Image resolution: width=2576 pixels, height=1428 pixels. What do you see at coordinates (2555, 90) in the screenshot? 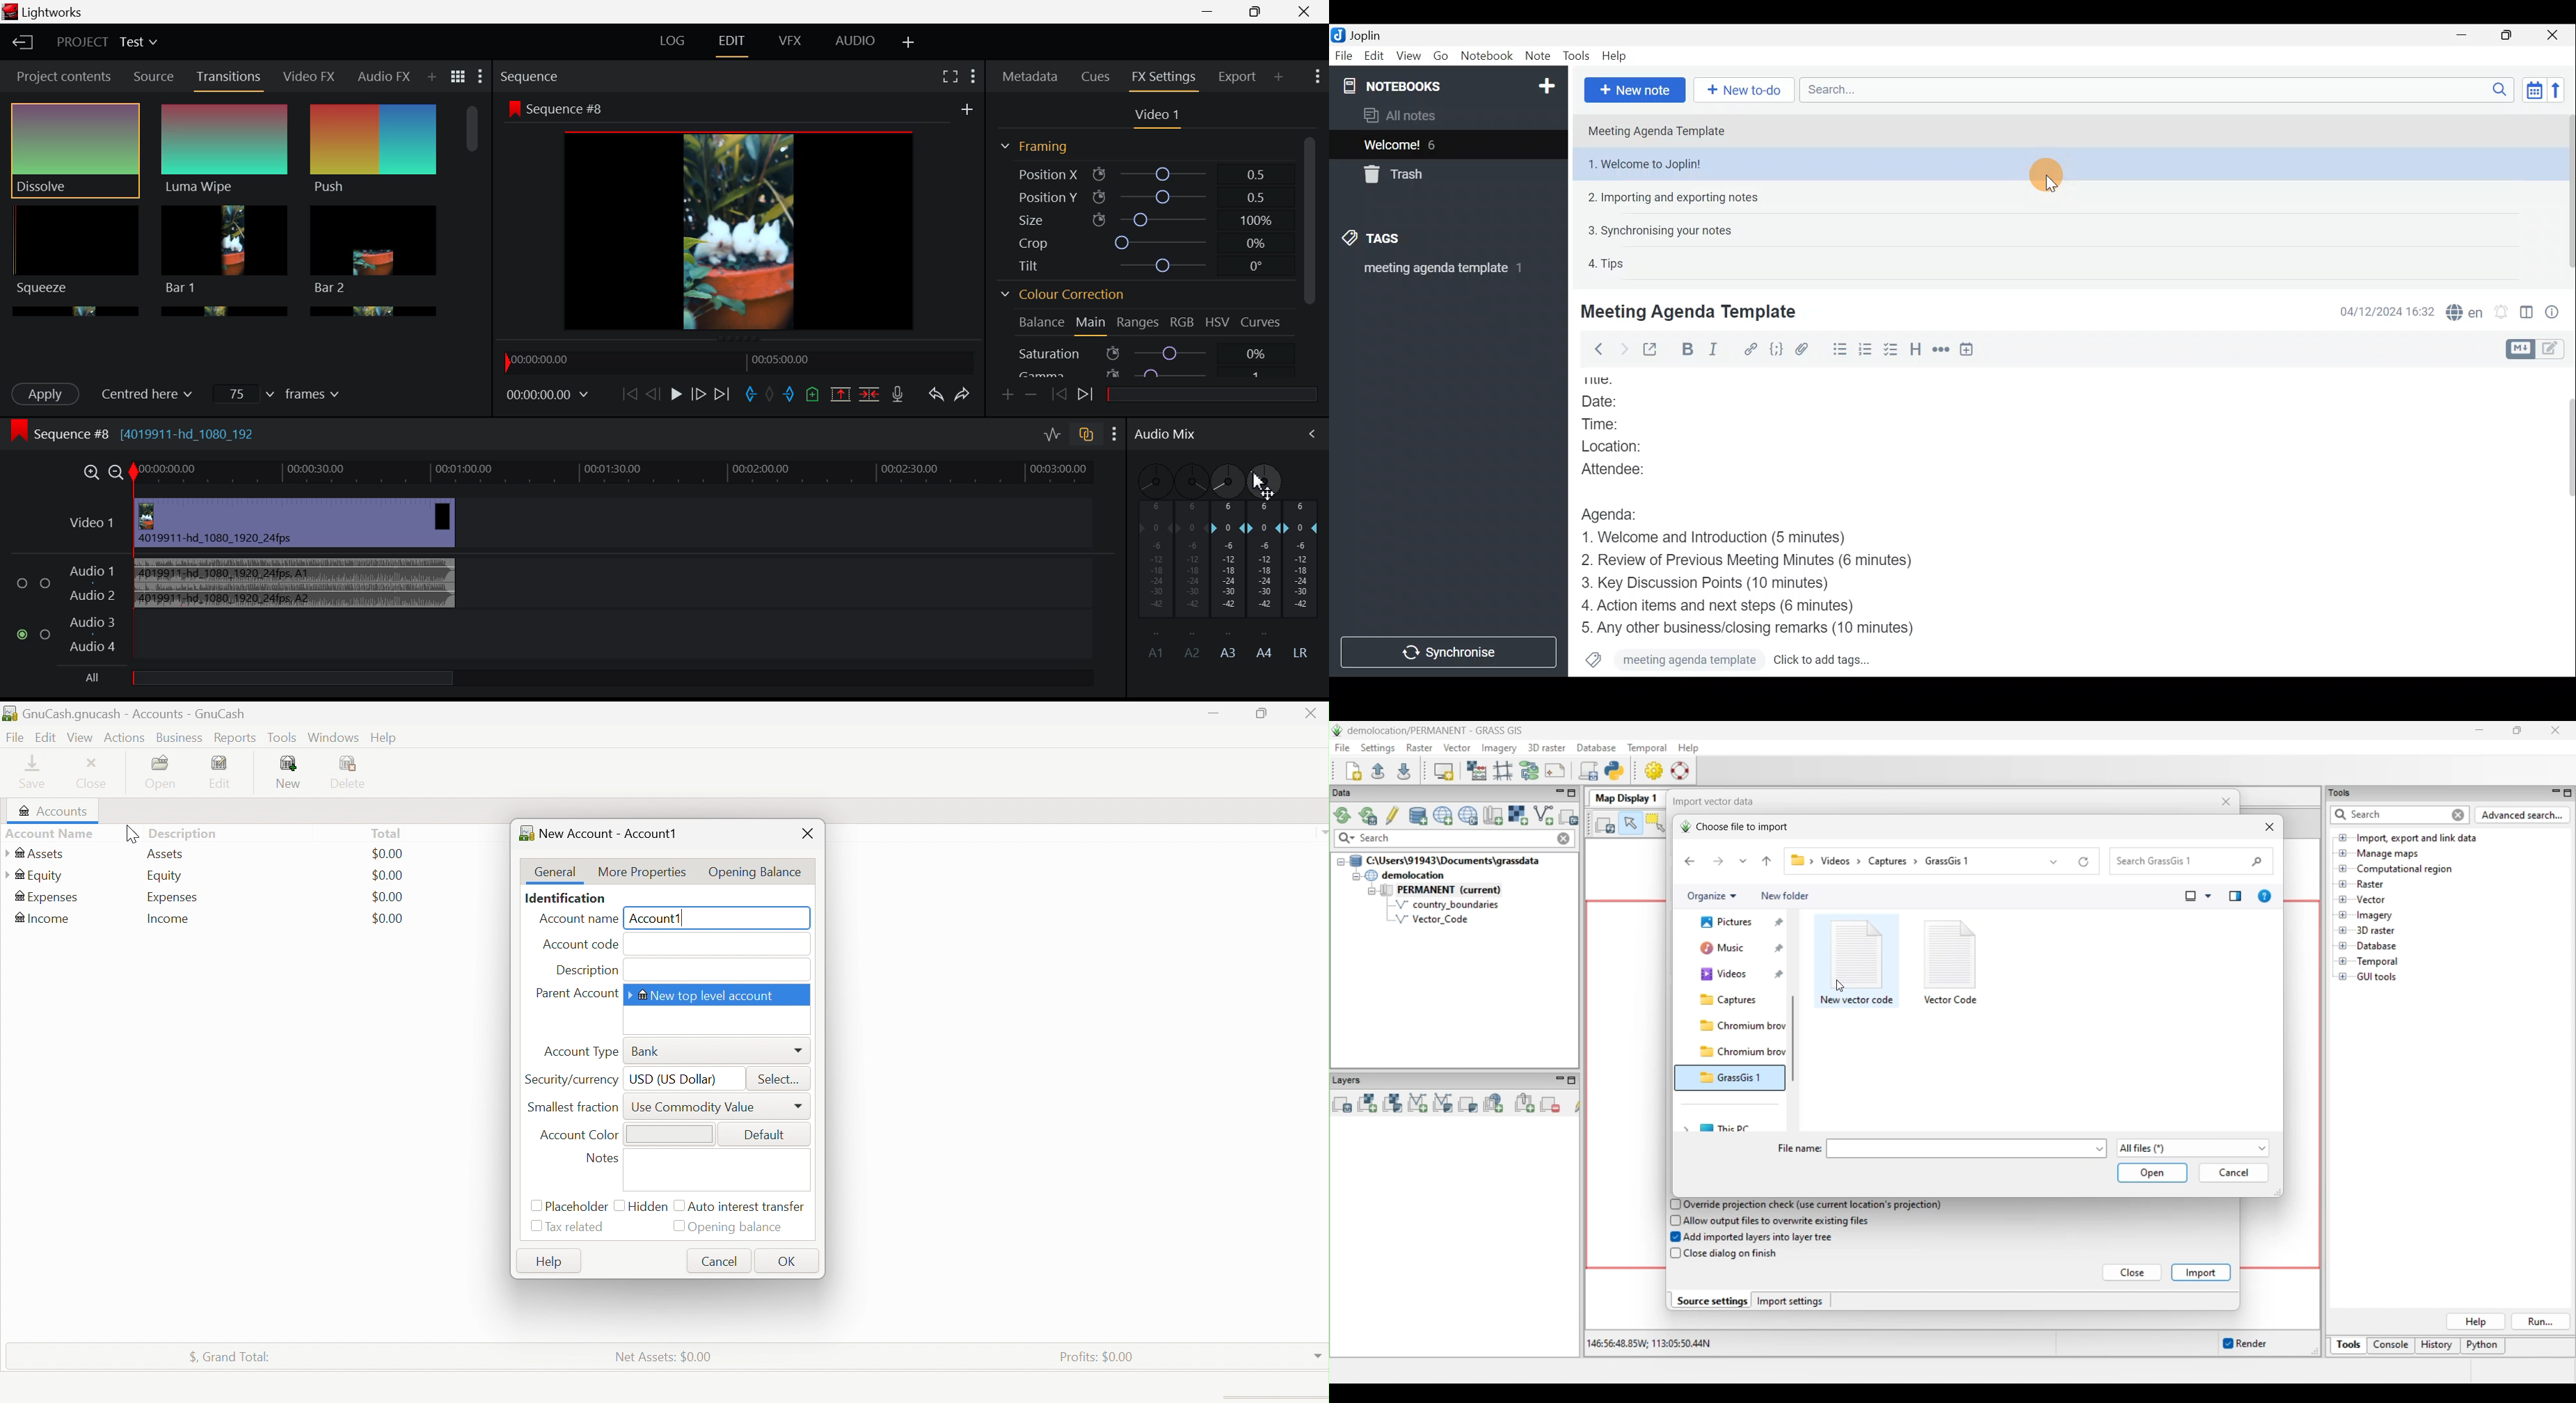
I see `Reverse sort order` at bounding box center [2555, 90].